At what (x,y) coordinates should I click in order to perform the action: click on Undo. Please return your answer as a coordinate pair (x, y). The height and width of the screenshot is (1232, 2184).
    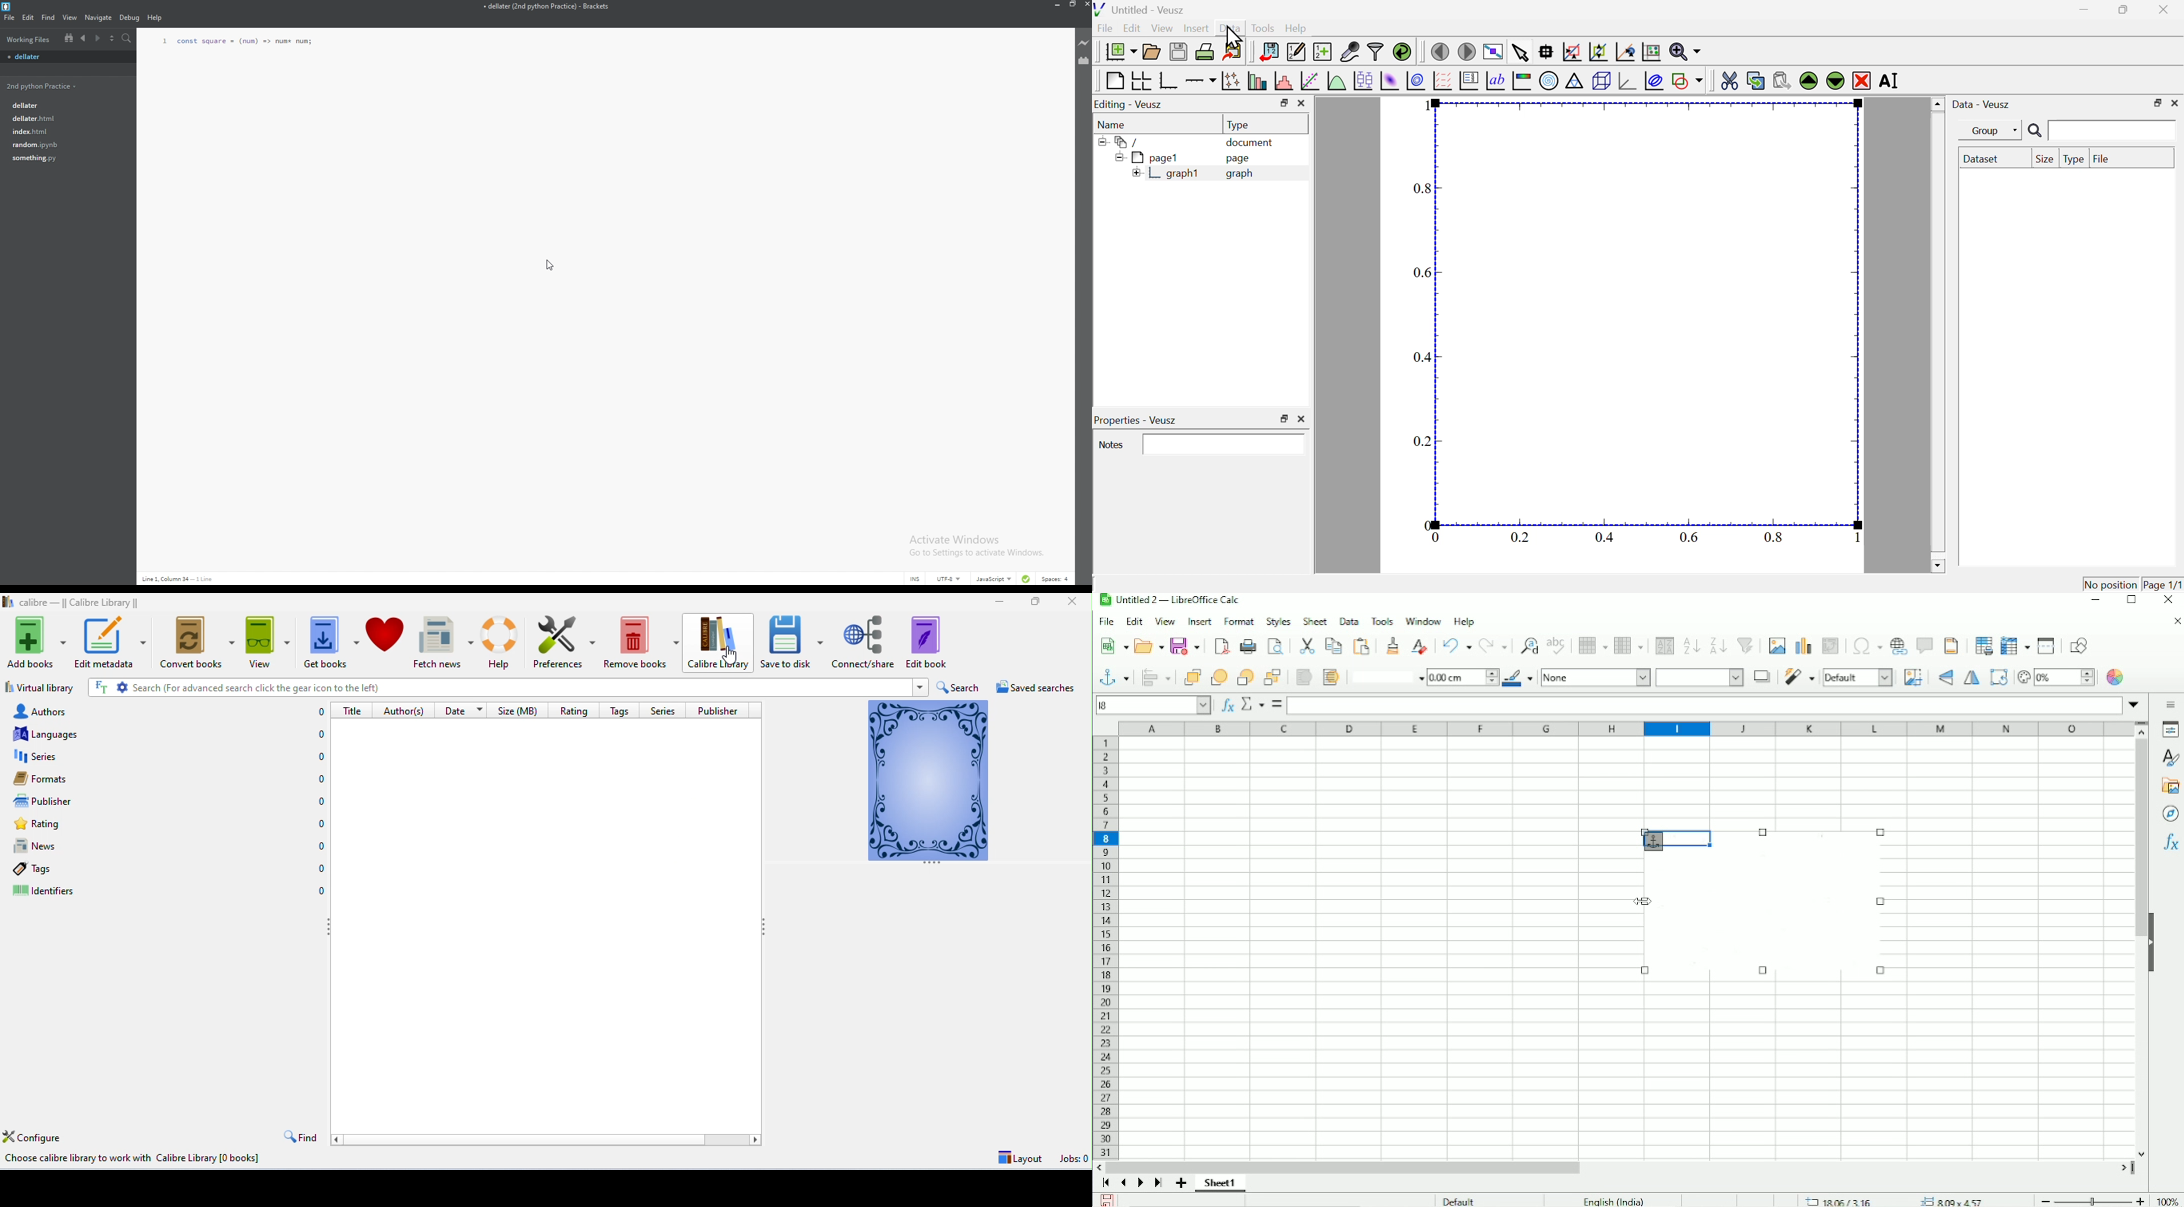
    Looking at the image, I should click on (1456, 646).